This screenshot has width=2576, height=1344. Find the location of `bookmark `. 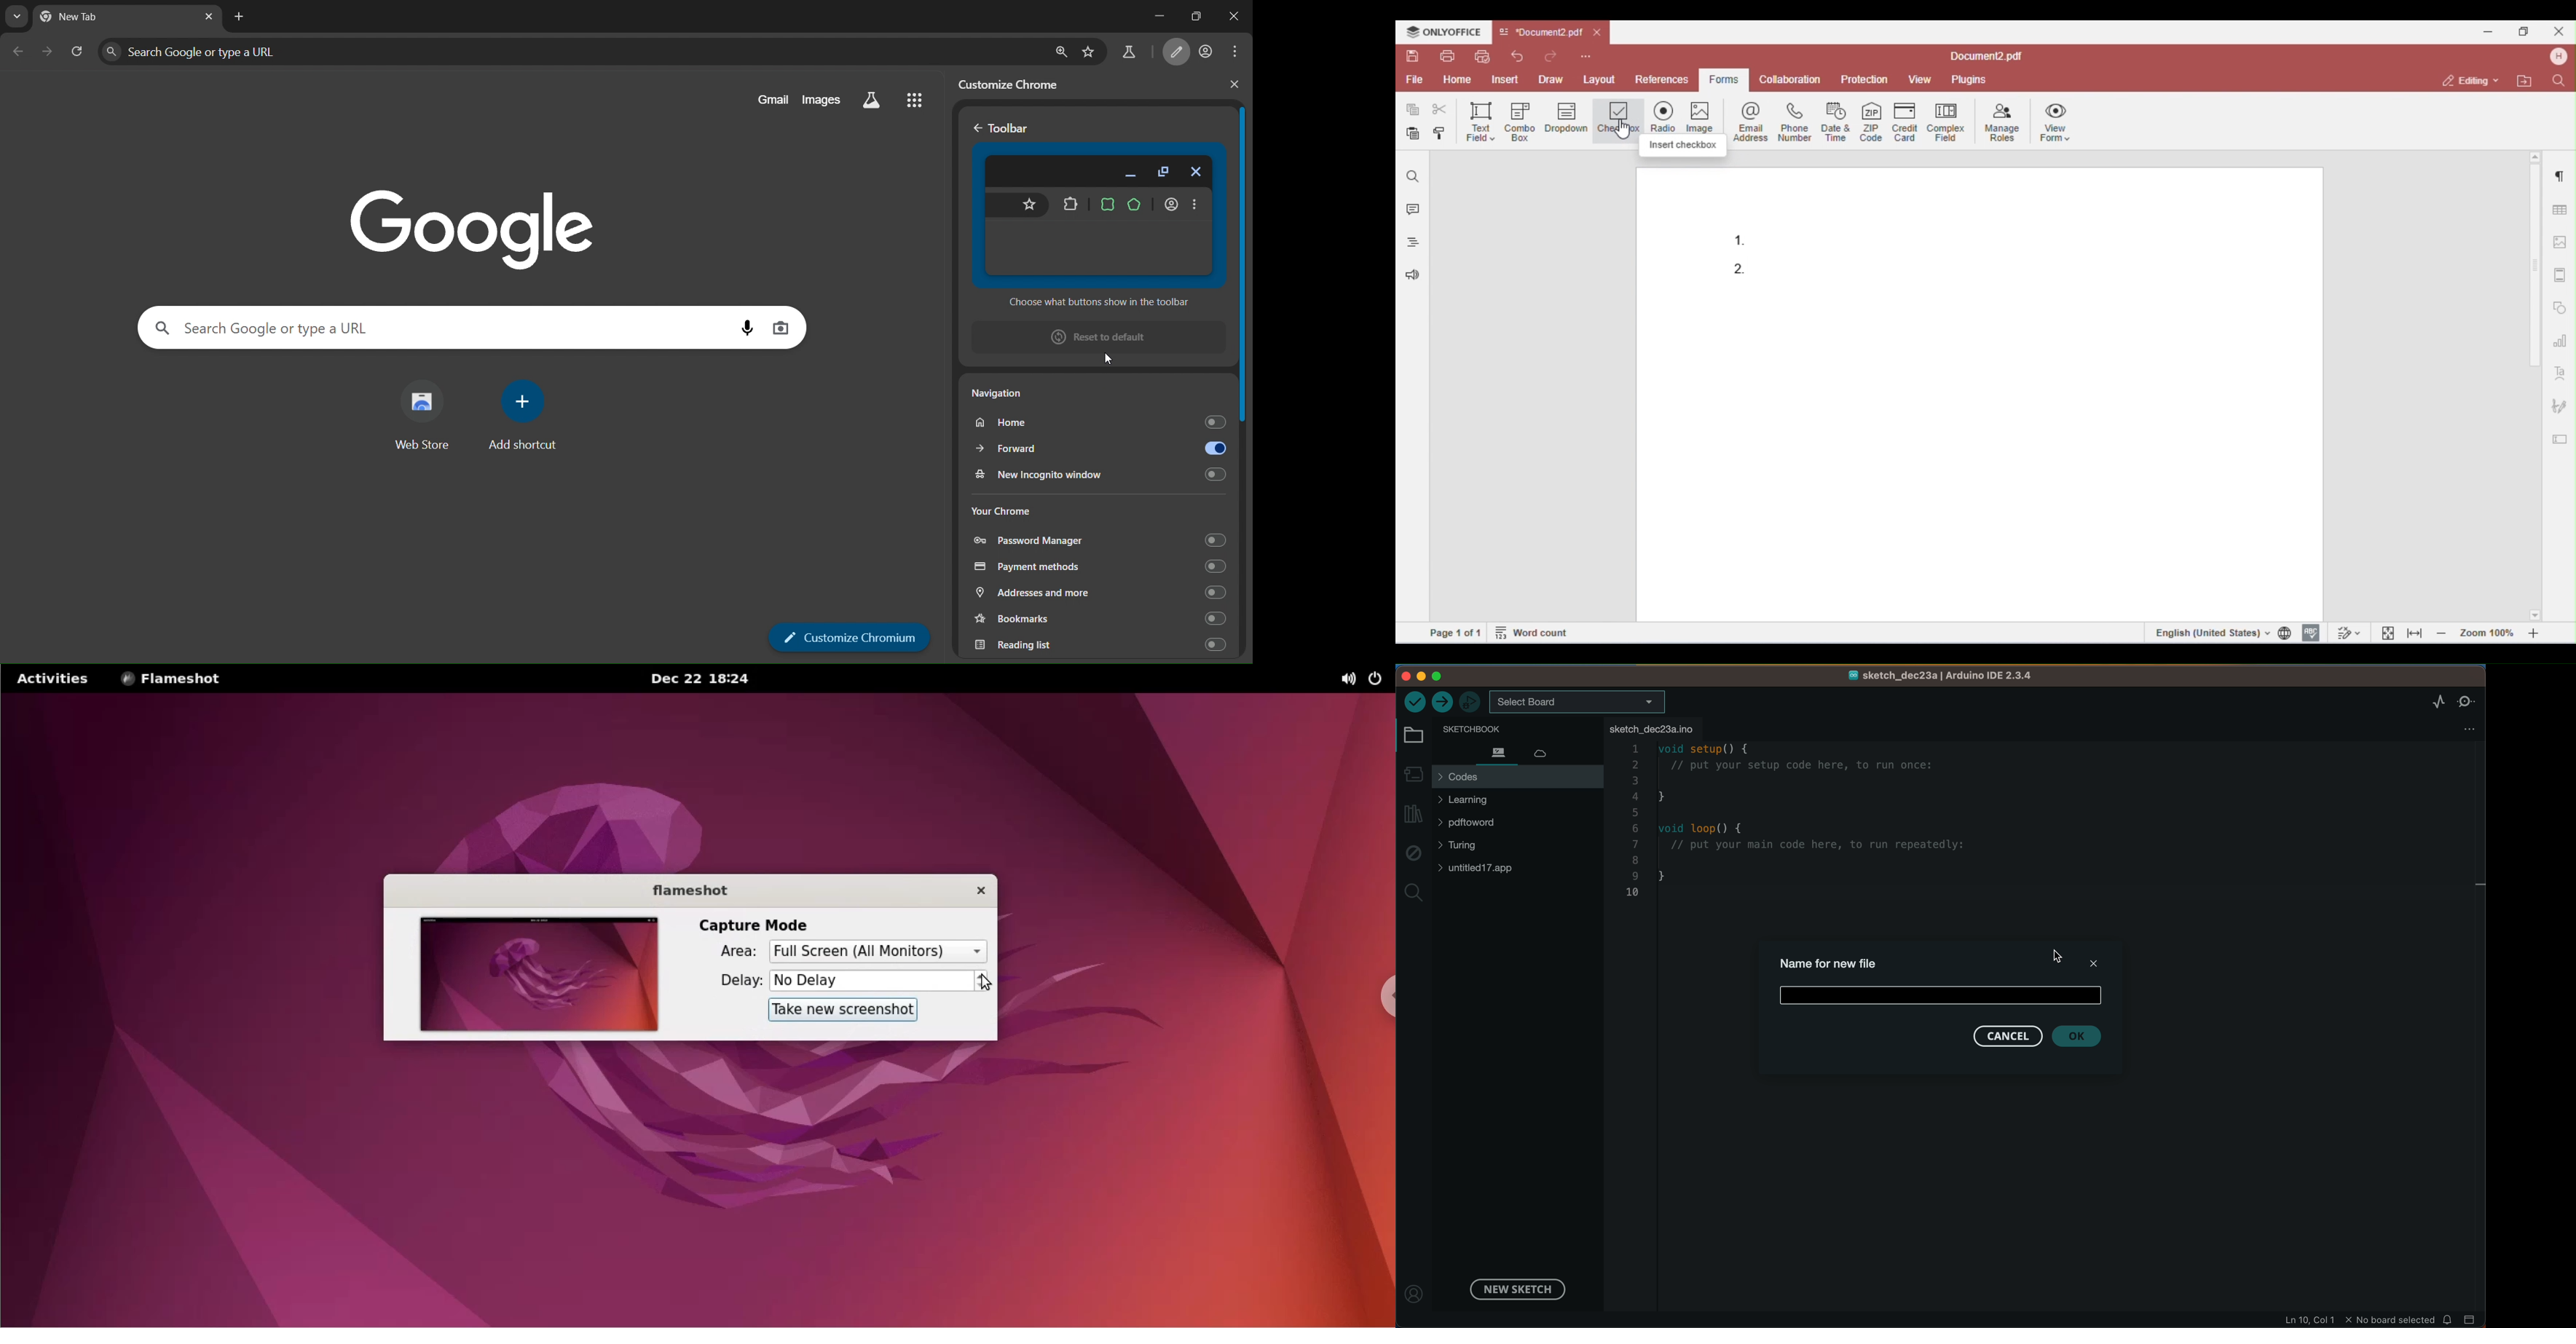

bookmark  is located at coordinates (1089, 53).